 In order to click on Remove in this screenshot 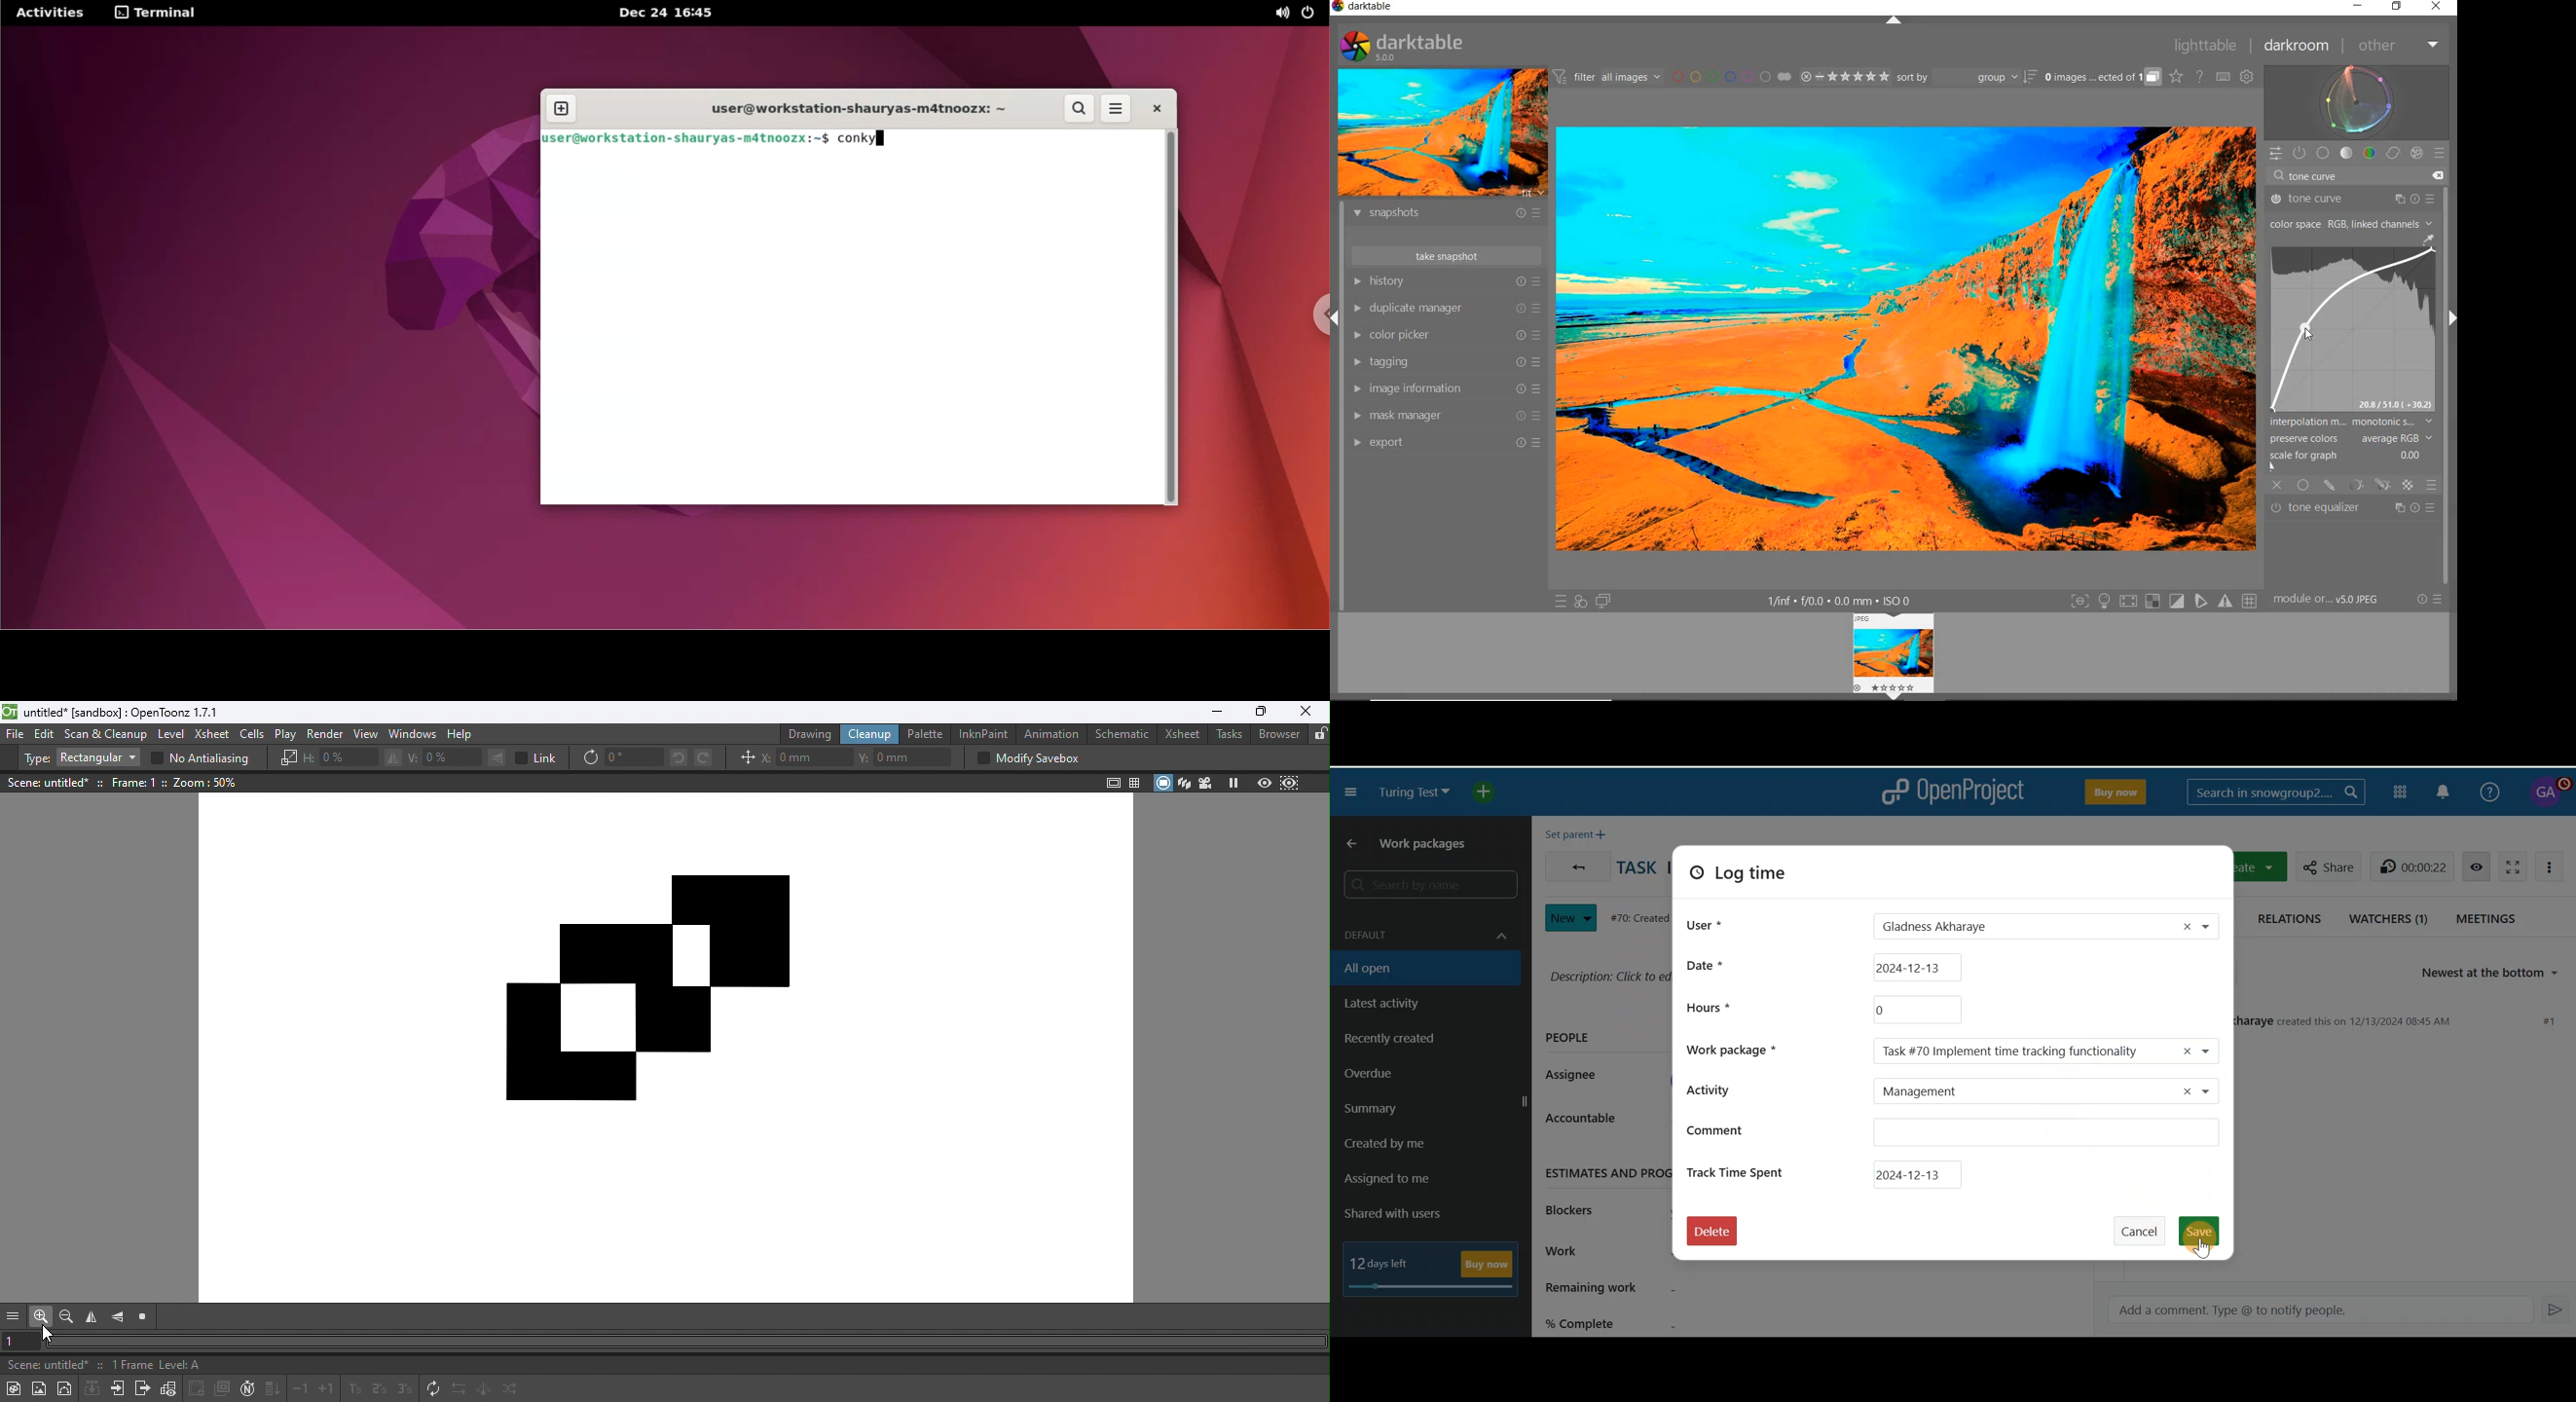, I will do `click(2183, 1050)`.